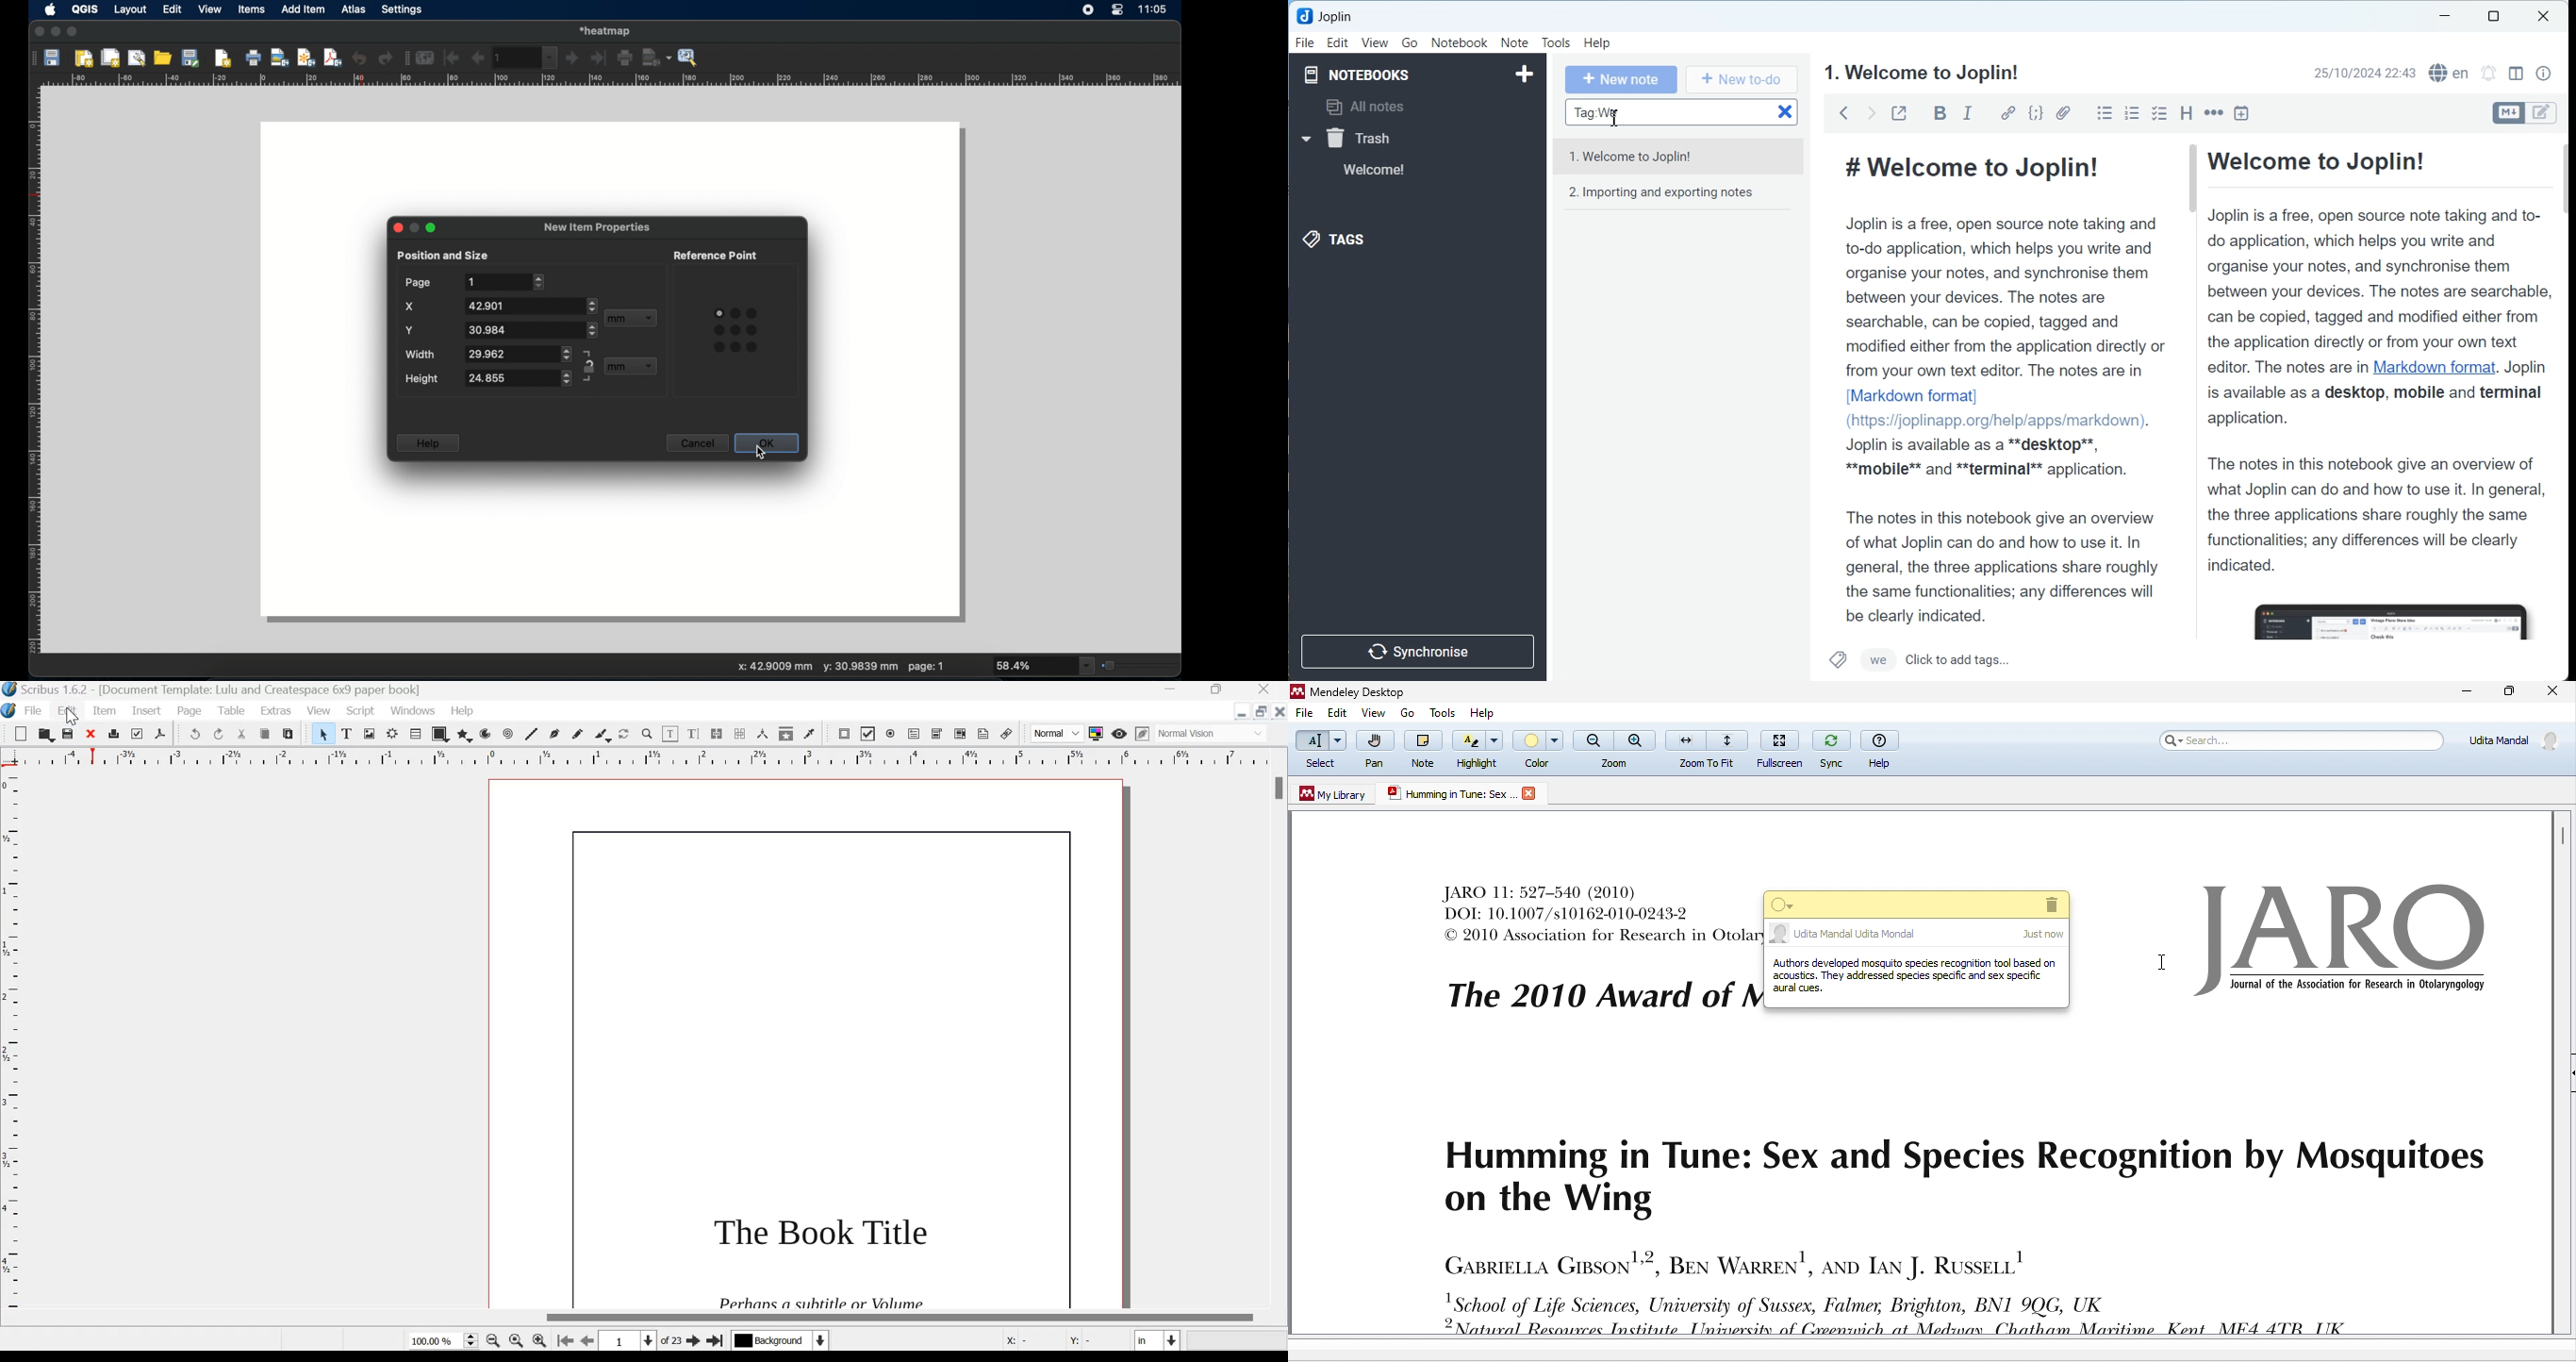  I want to click on drag hadle, so click(31, 57).